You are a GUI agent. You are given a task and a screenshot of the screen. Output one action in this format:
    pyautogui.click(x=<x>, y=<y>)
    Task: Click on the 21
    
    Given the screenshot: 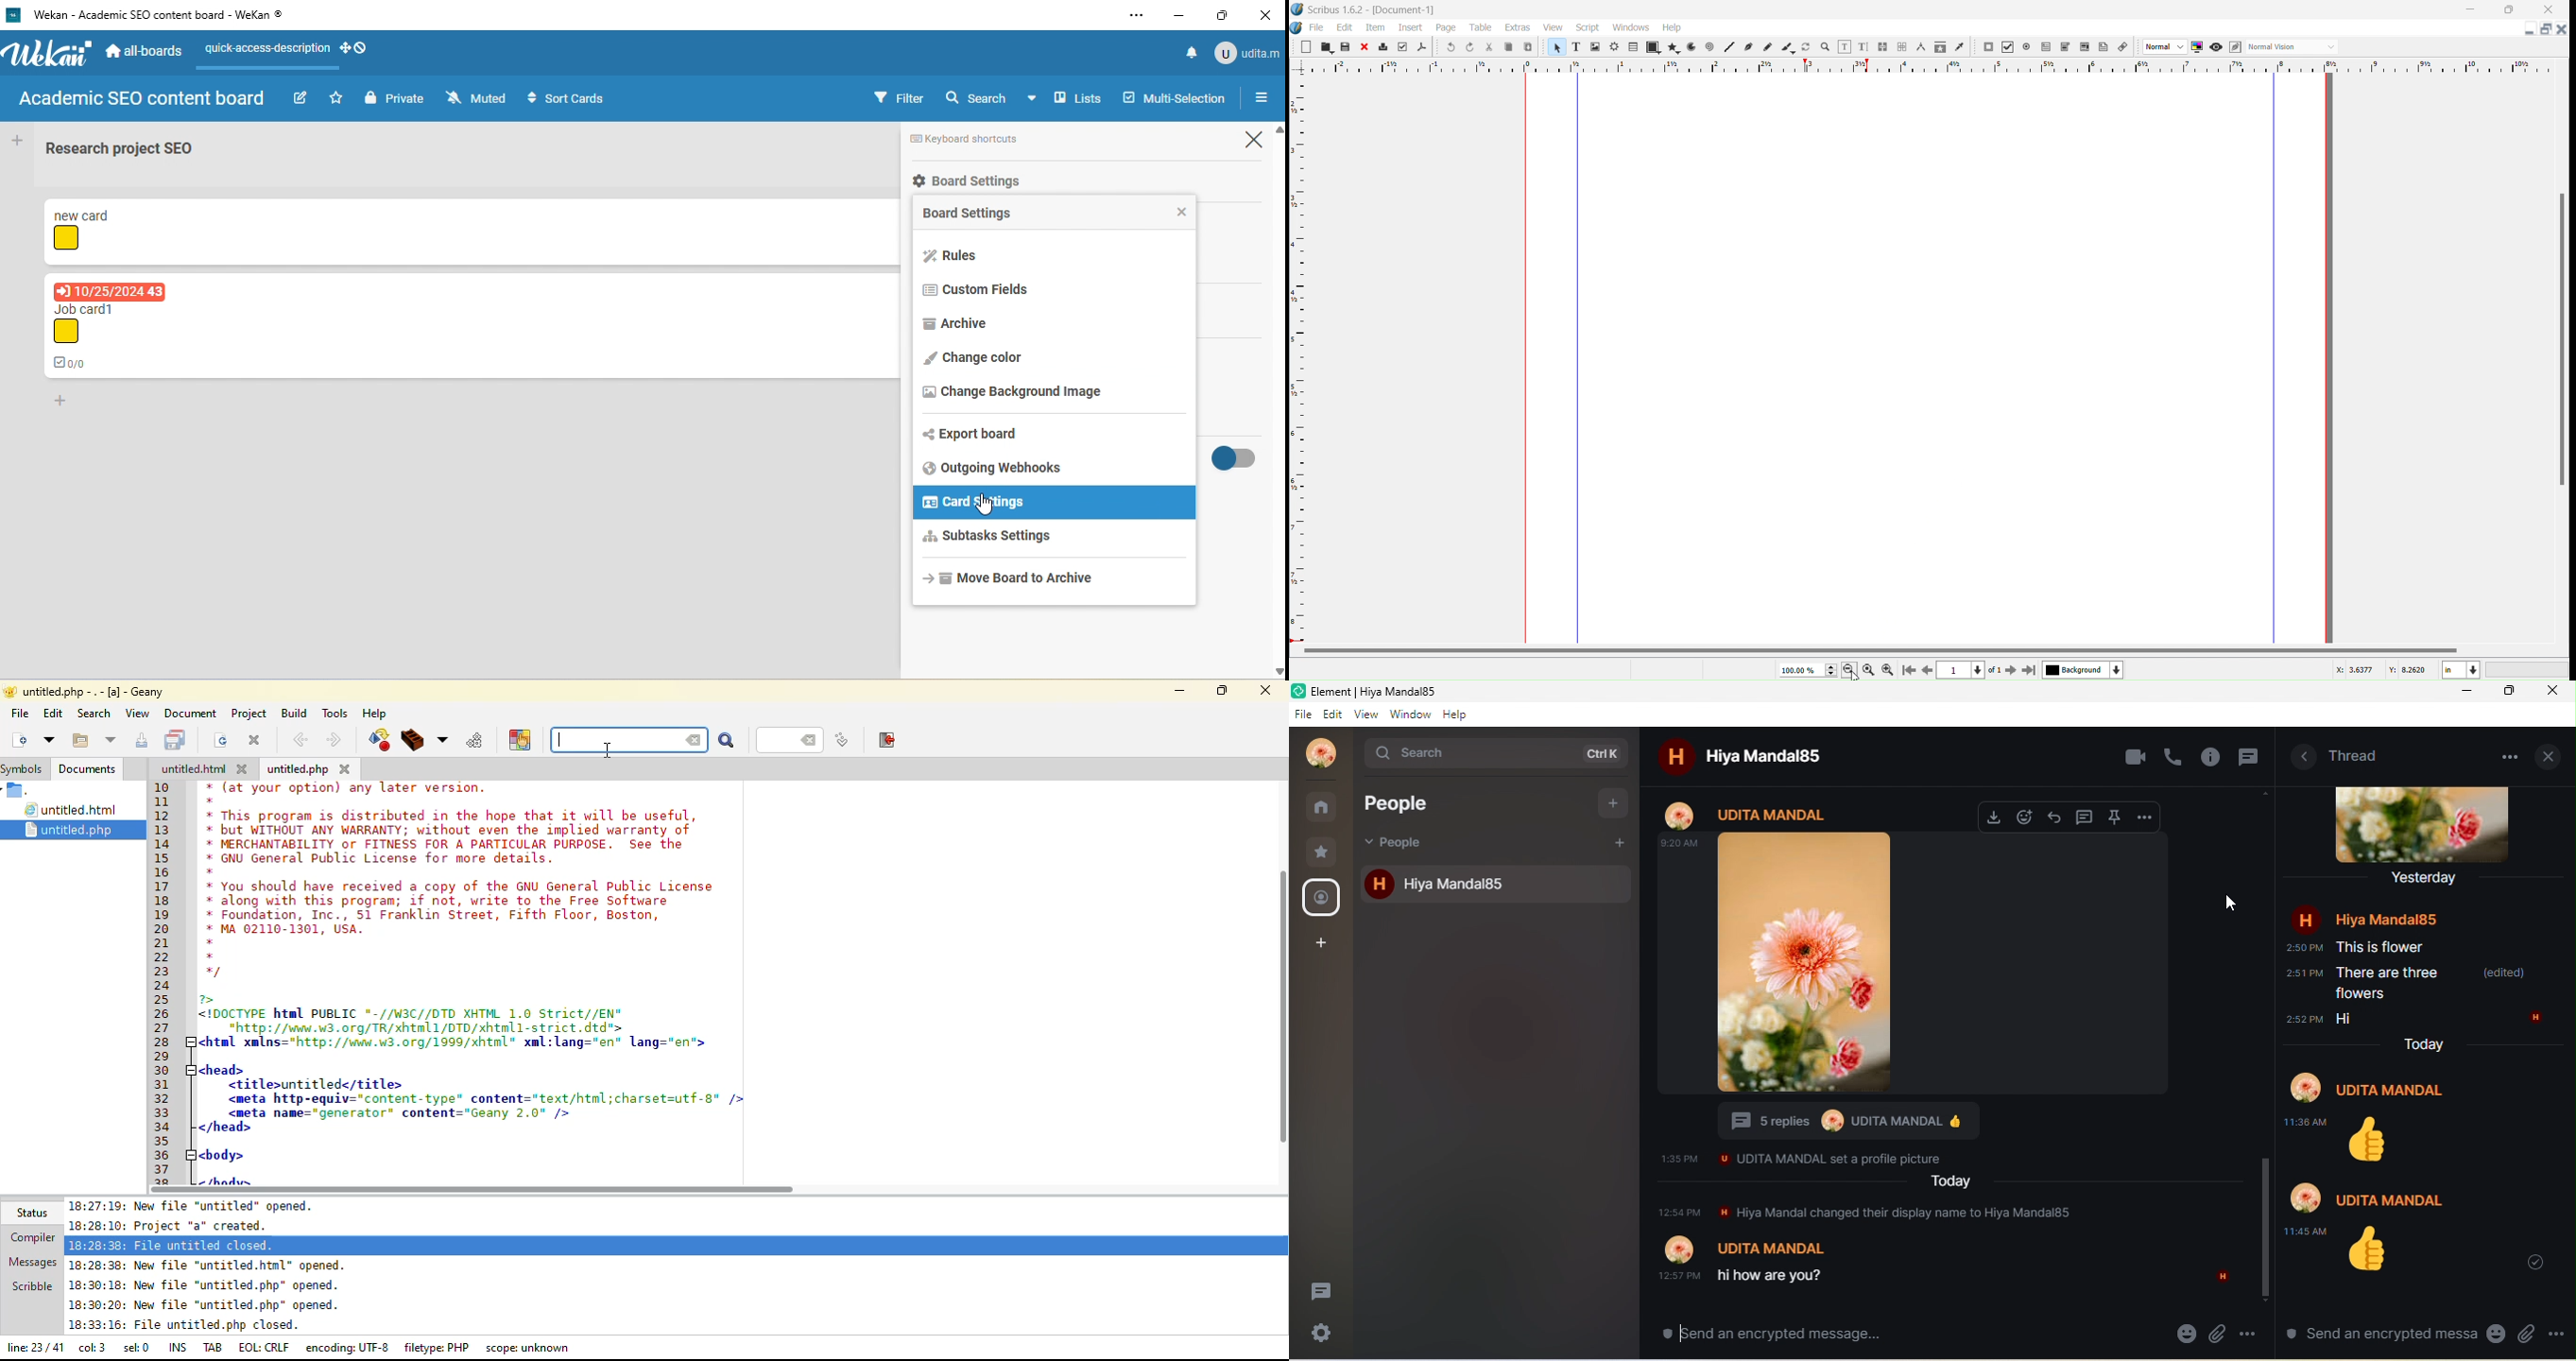 What is the action you would take?
    pyautogui.click(x=163, y=943)
    